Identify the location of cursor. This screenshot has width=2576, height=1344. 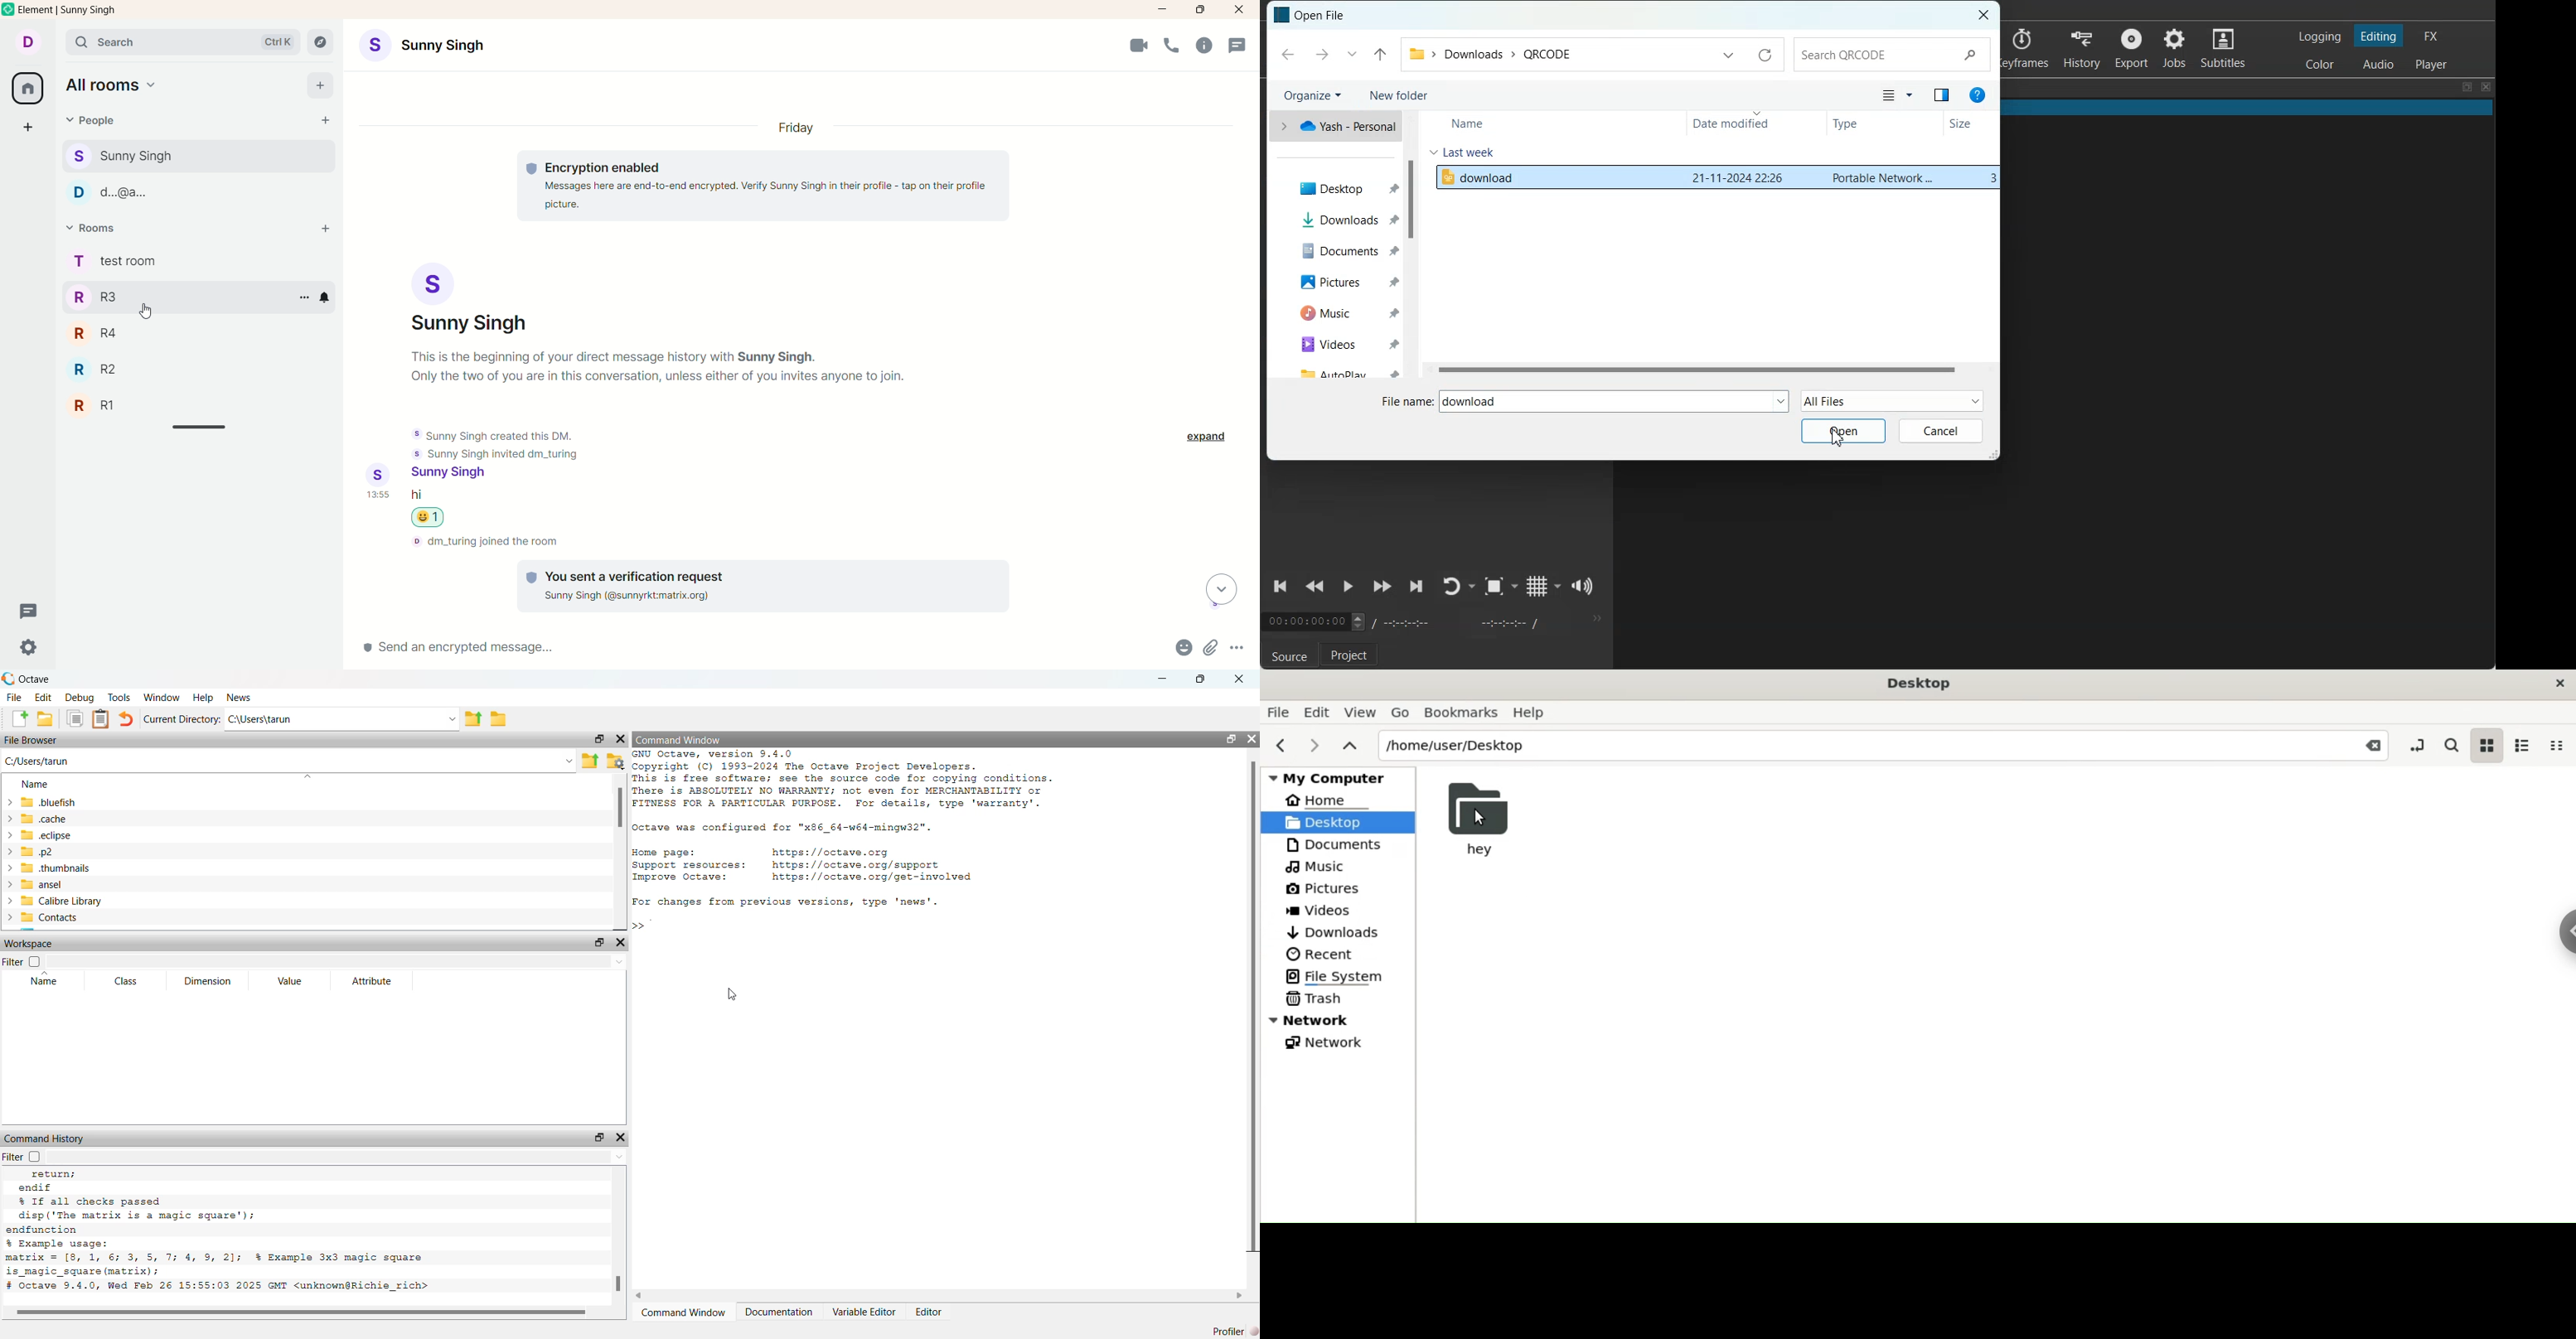
(144, 312).